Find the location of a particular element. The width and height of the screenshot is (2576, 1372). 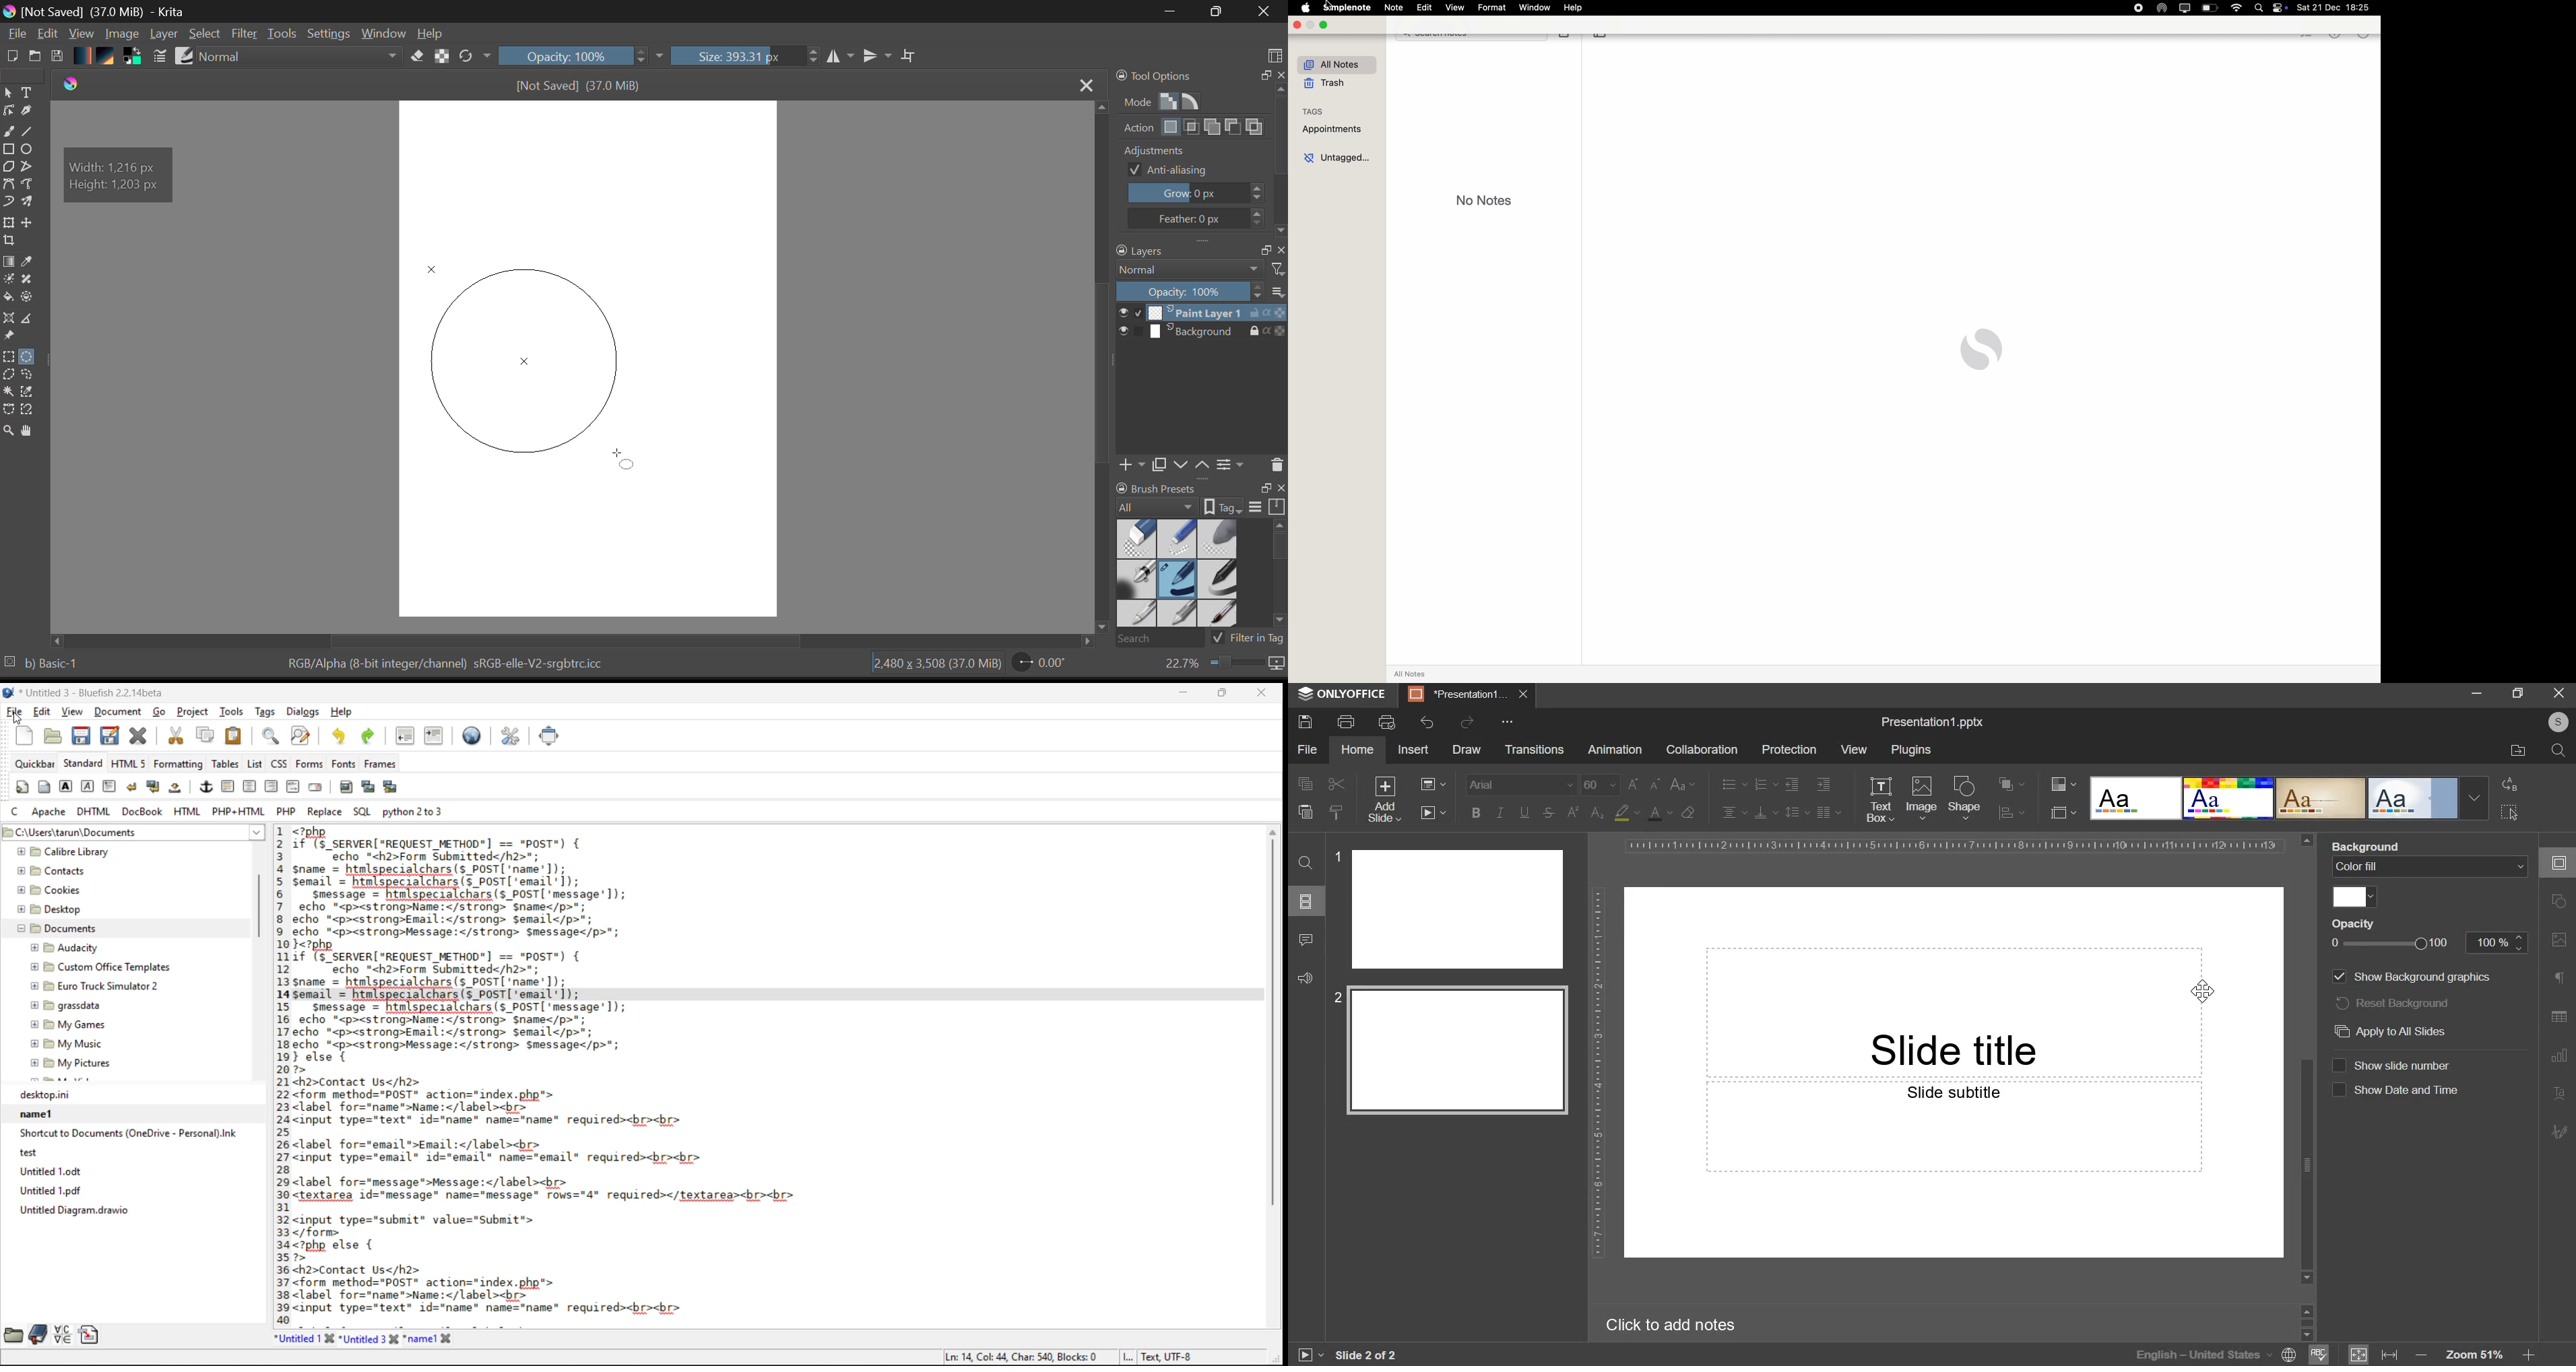

battery is located at coordinates (2208, 8).